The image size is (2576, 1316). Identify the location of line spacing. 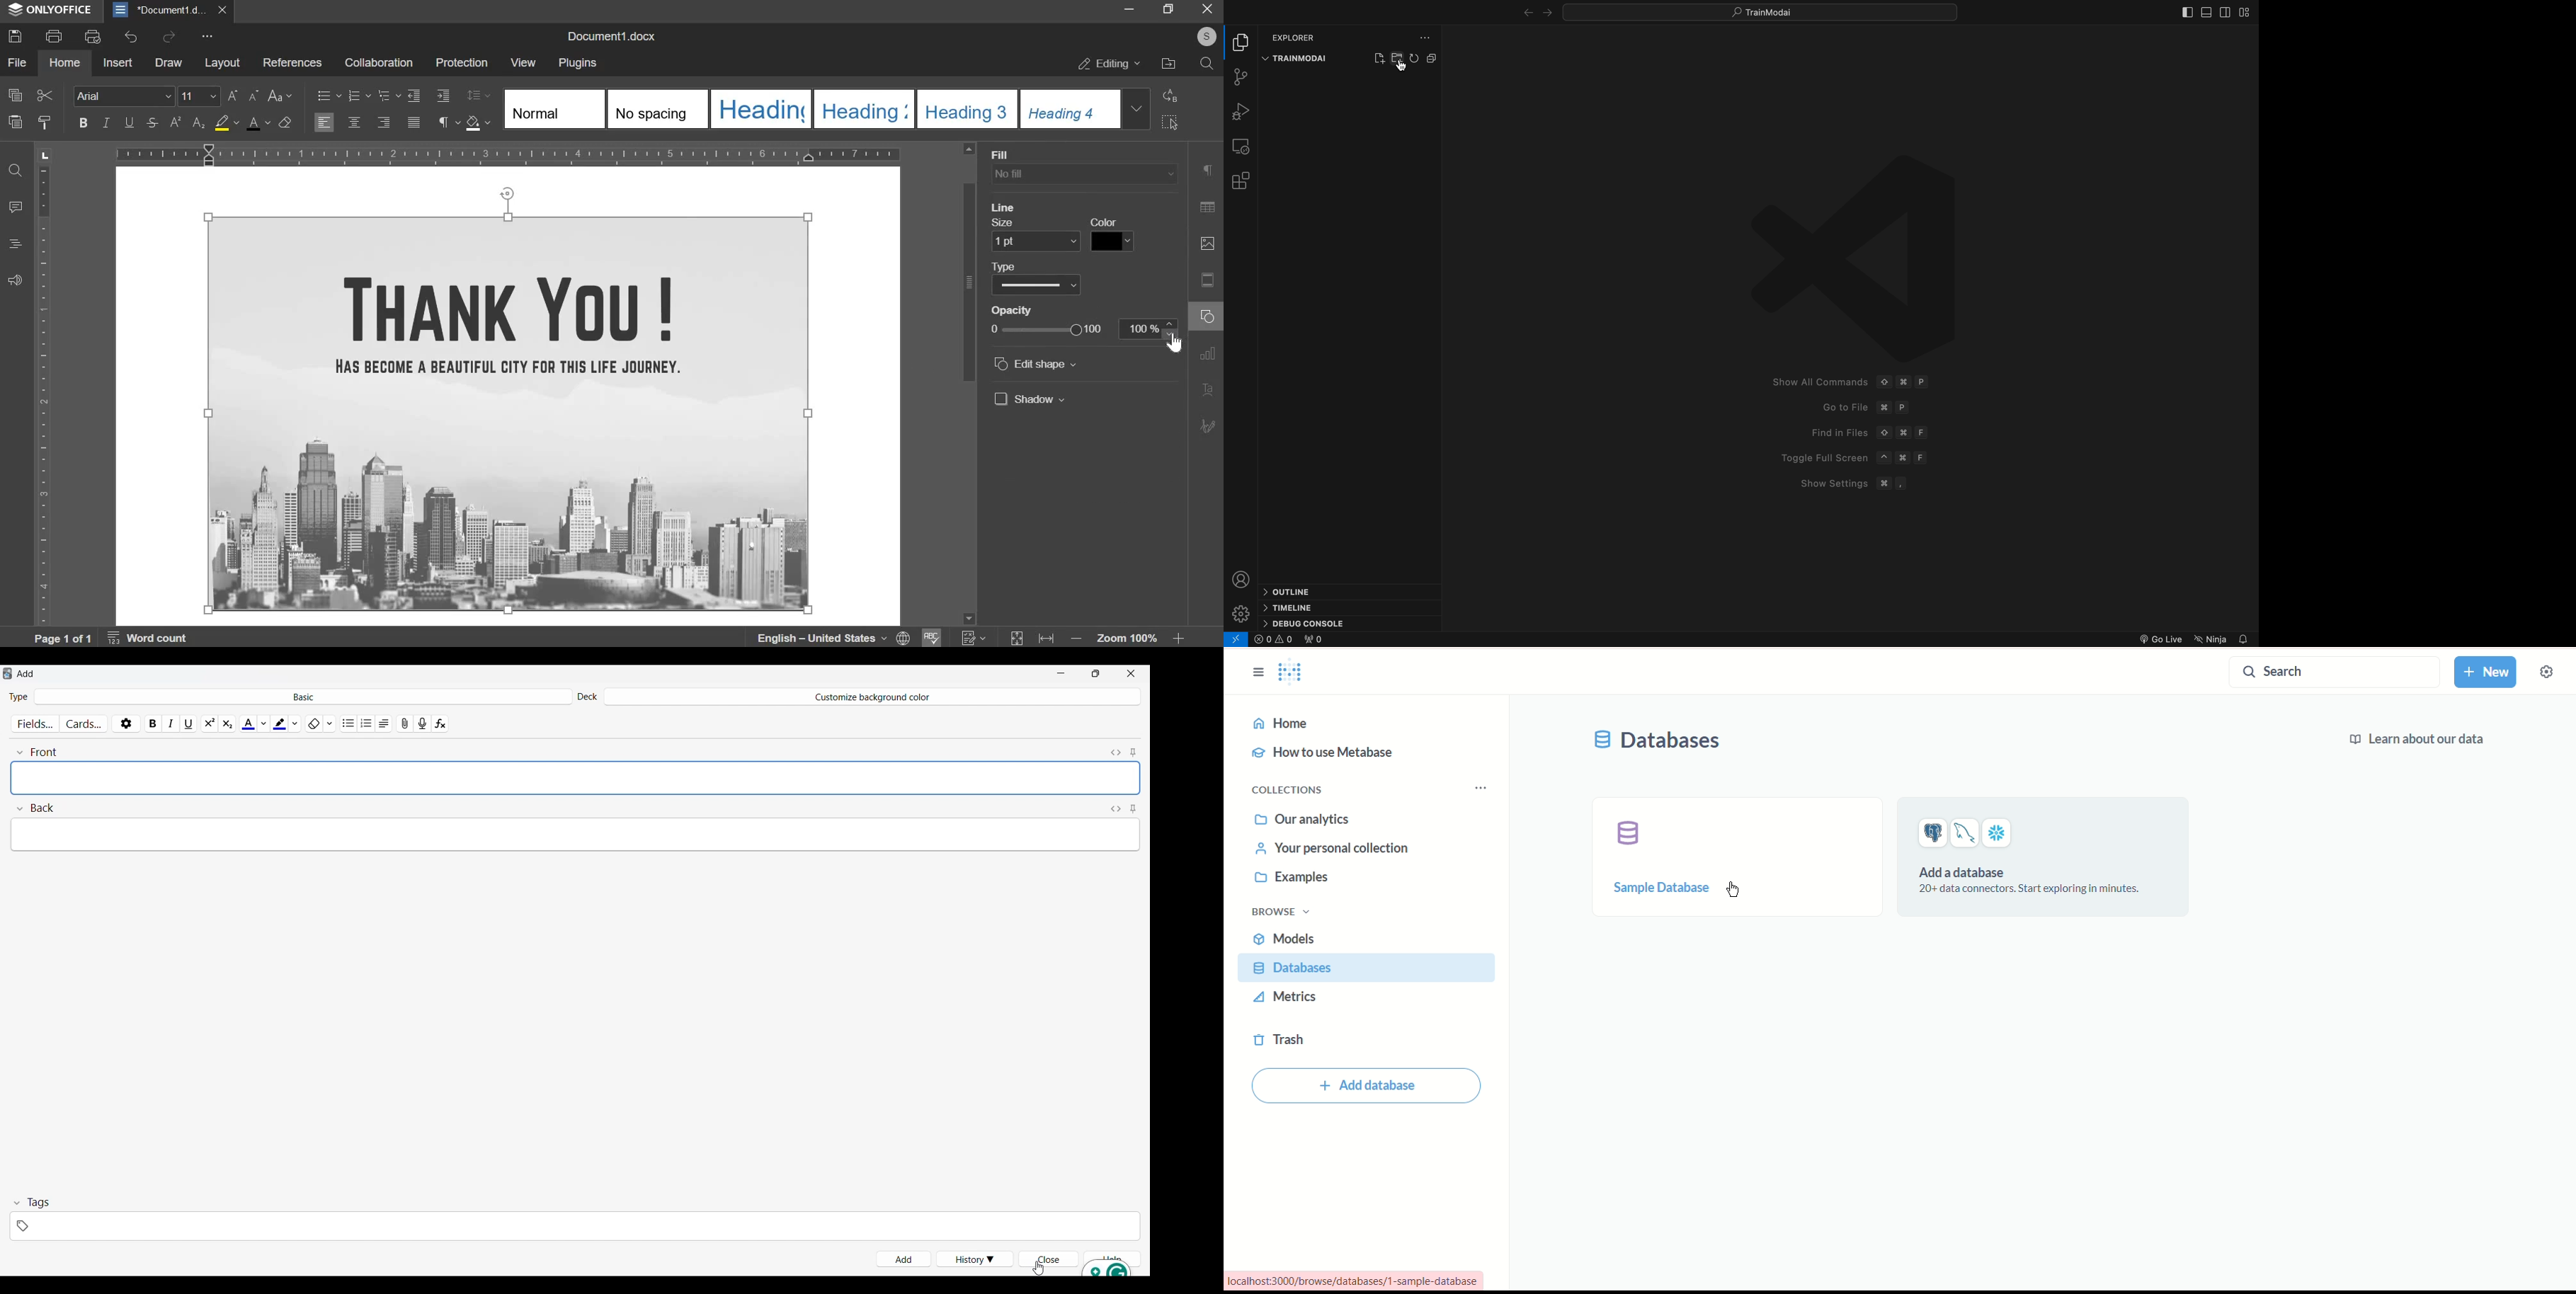
(480, 95).